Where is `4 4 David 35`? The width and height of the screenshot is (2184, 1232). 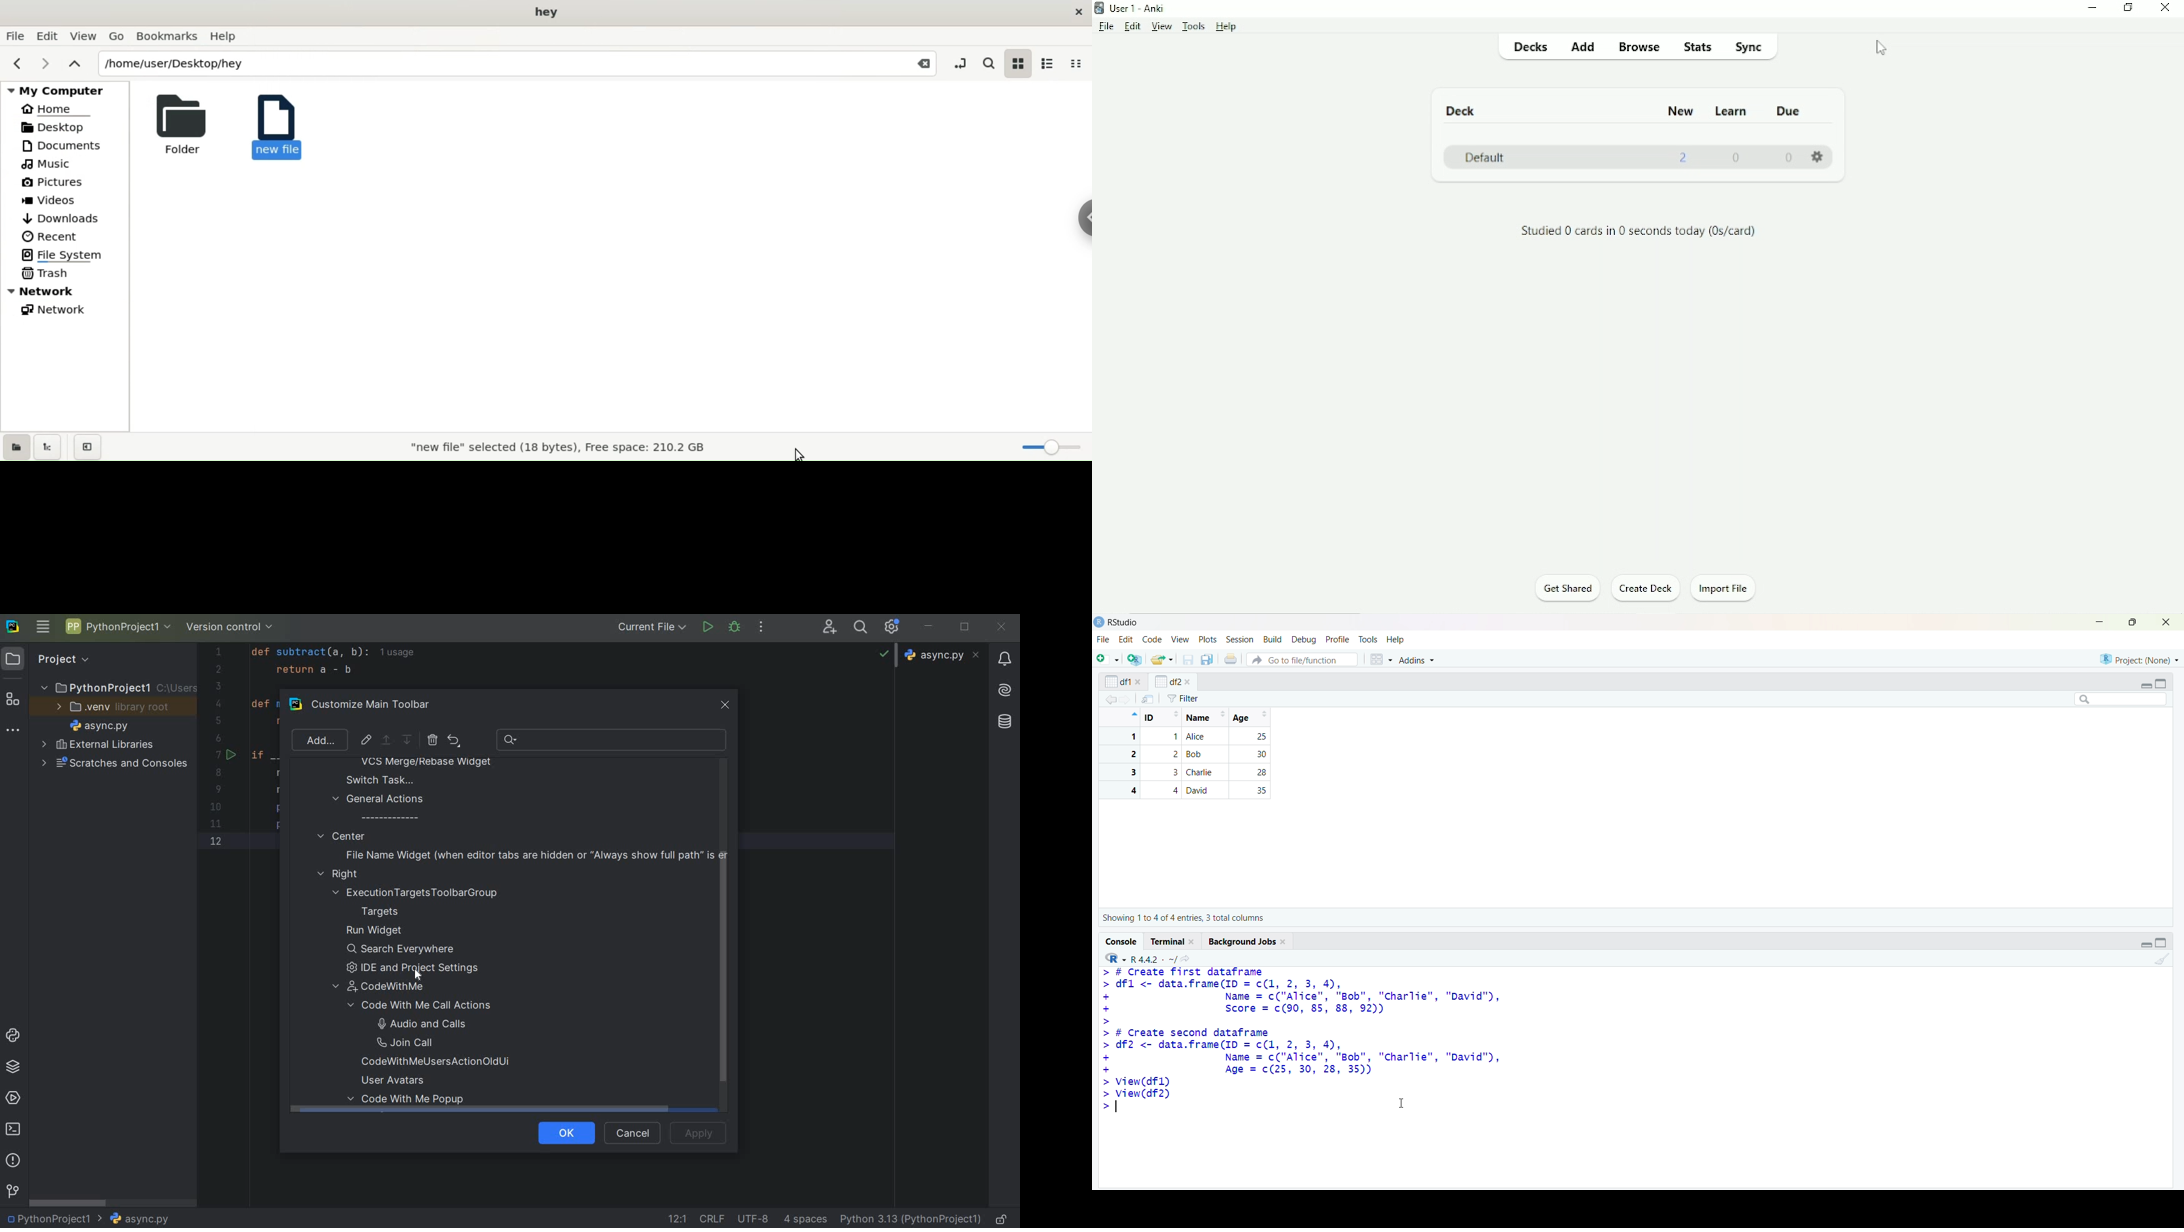
4 4 David 35 is located at coordinates (1190, 790).